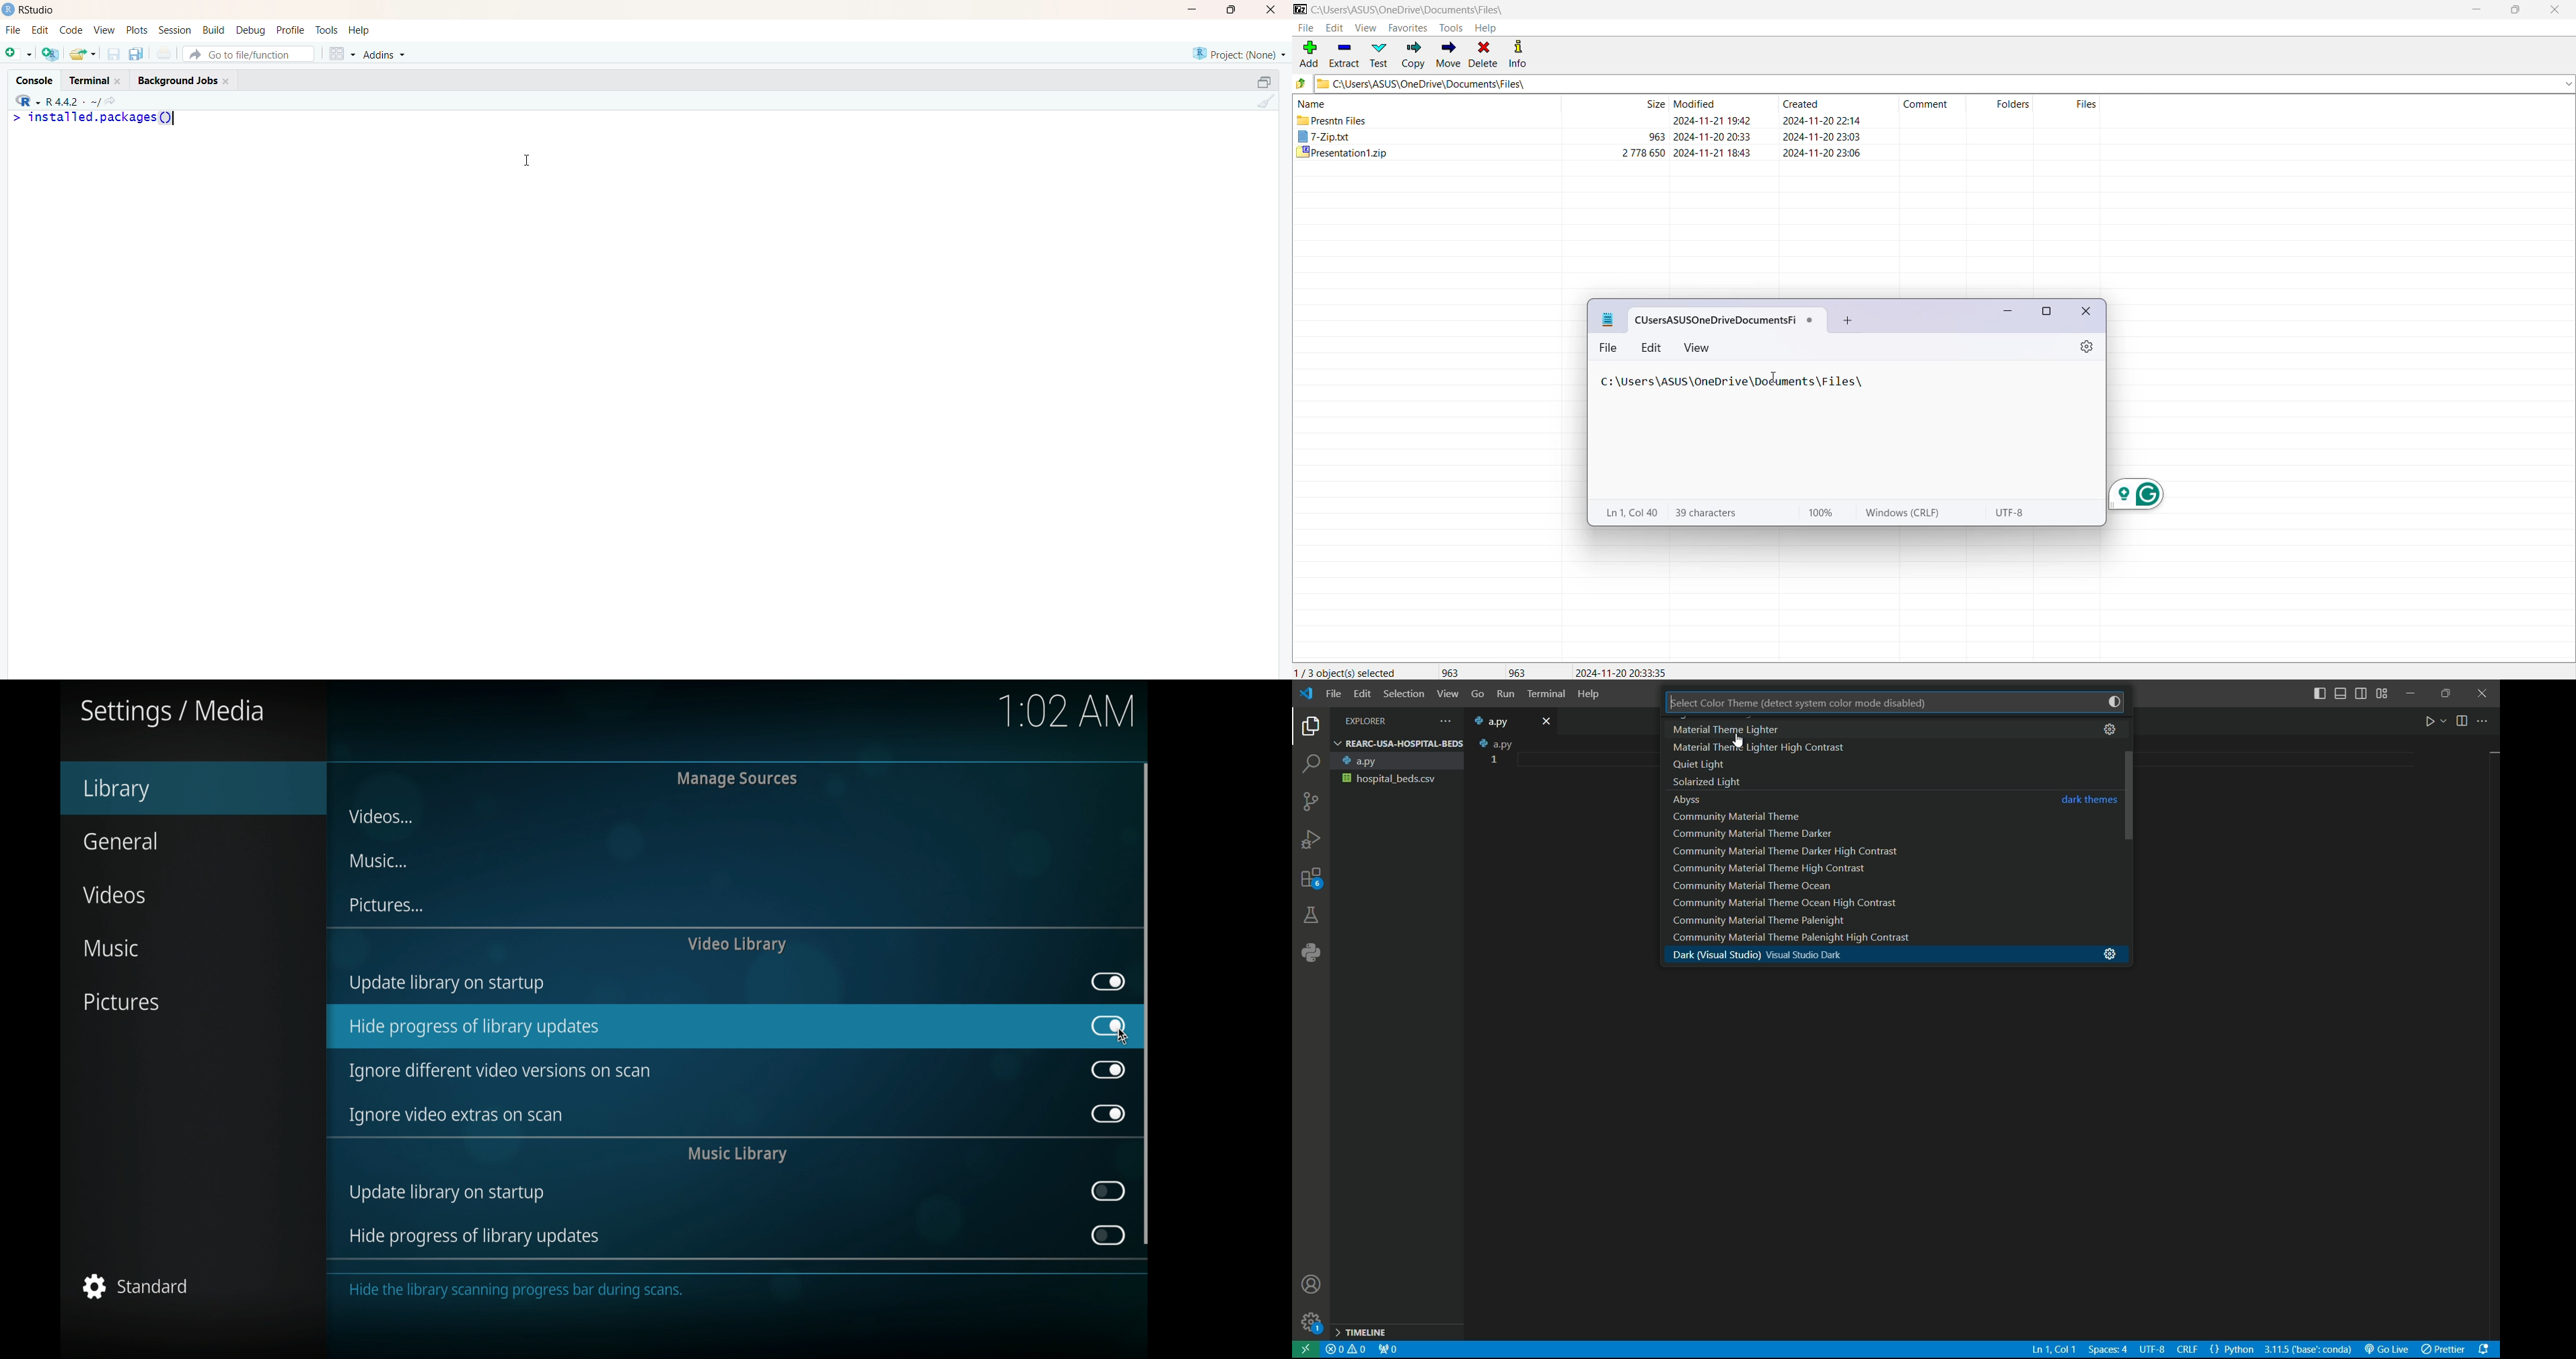 The image size is (2576, 1372). I want to click on Delete, so click(1485, 54).